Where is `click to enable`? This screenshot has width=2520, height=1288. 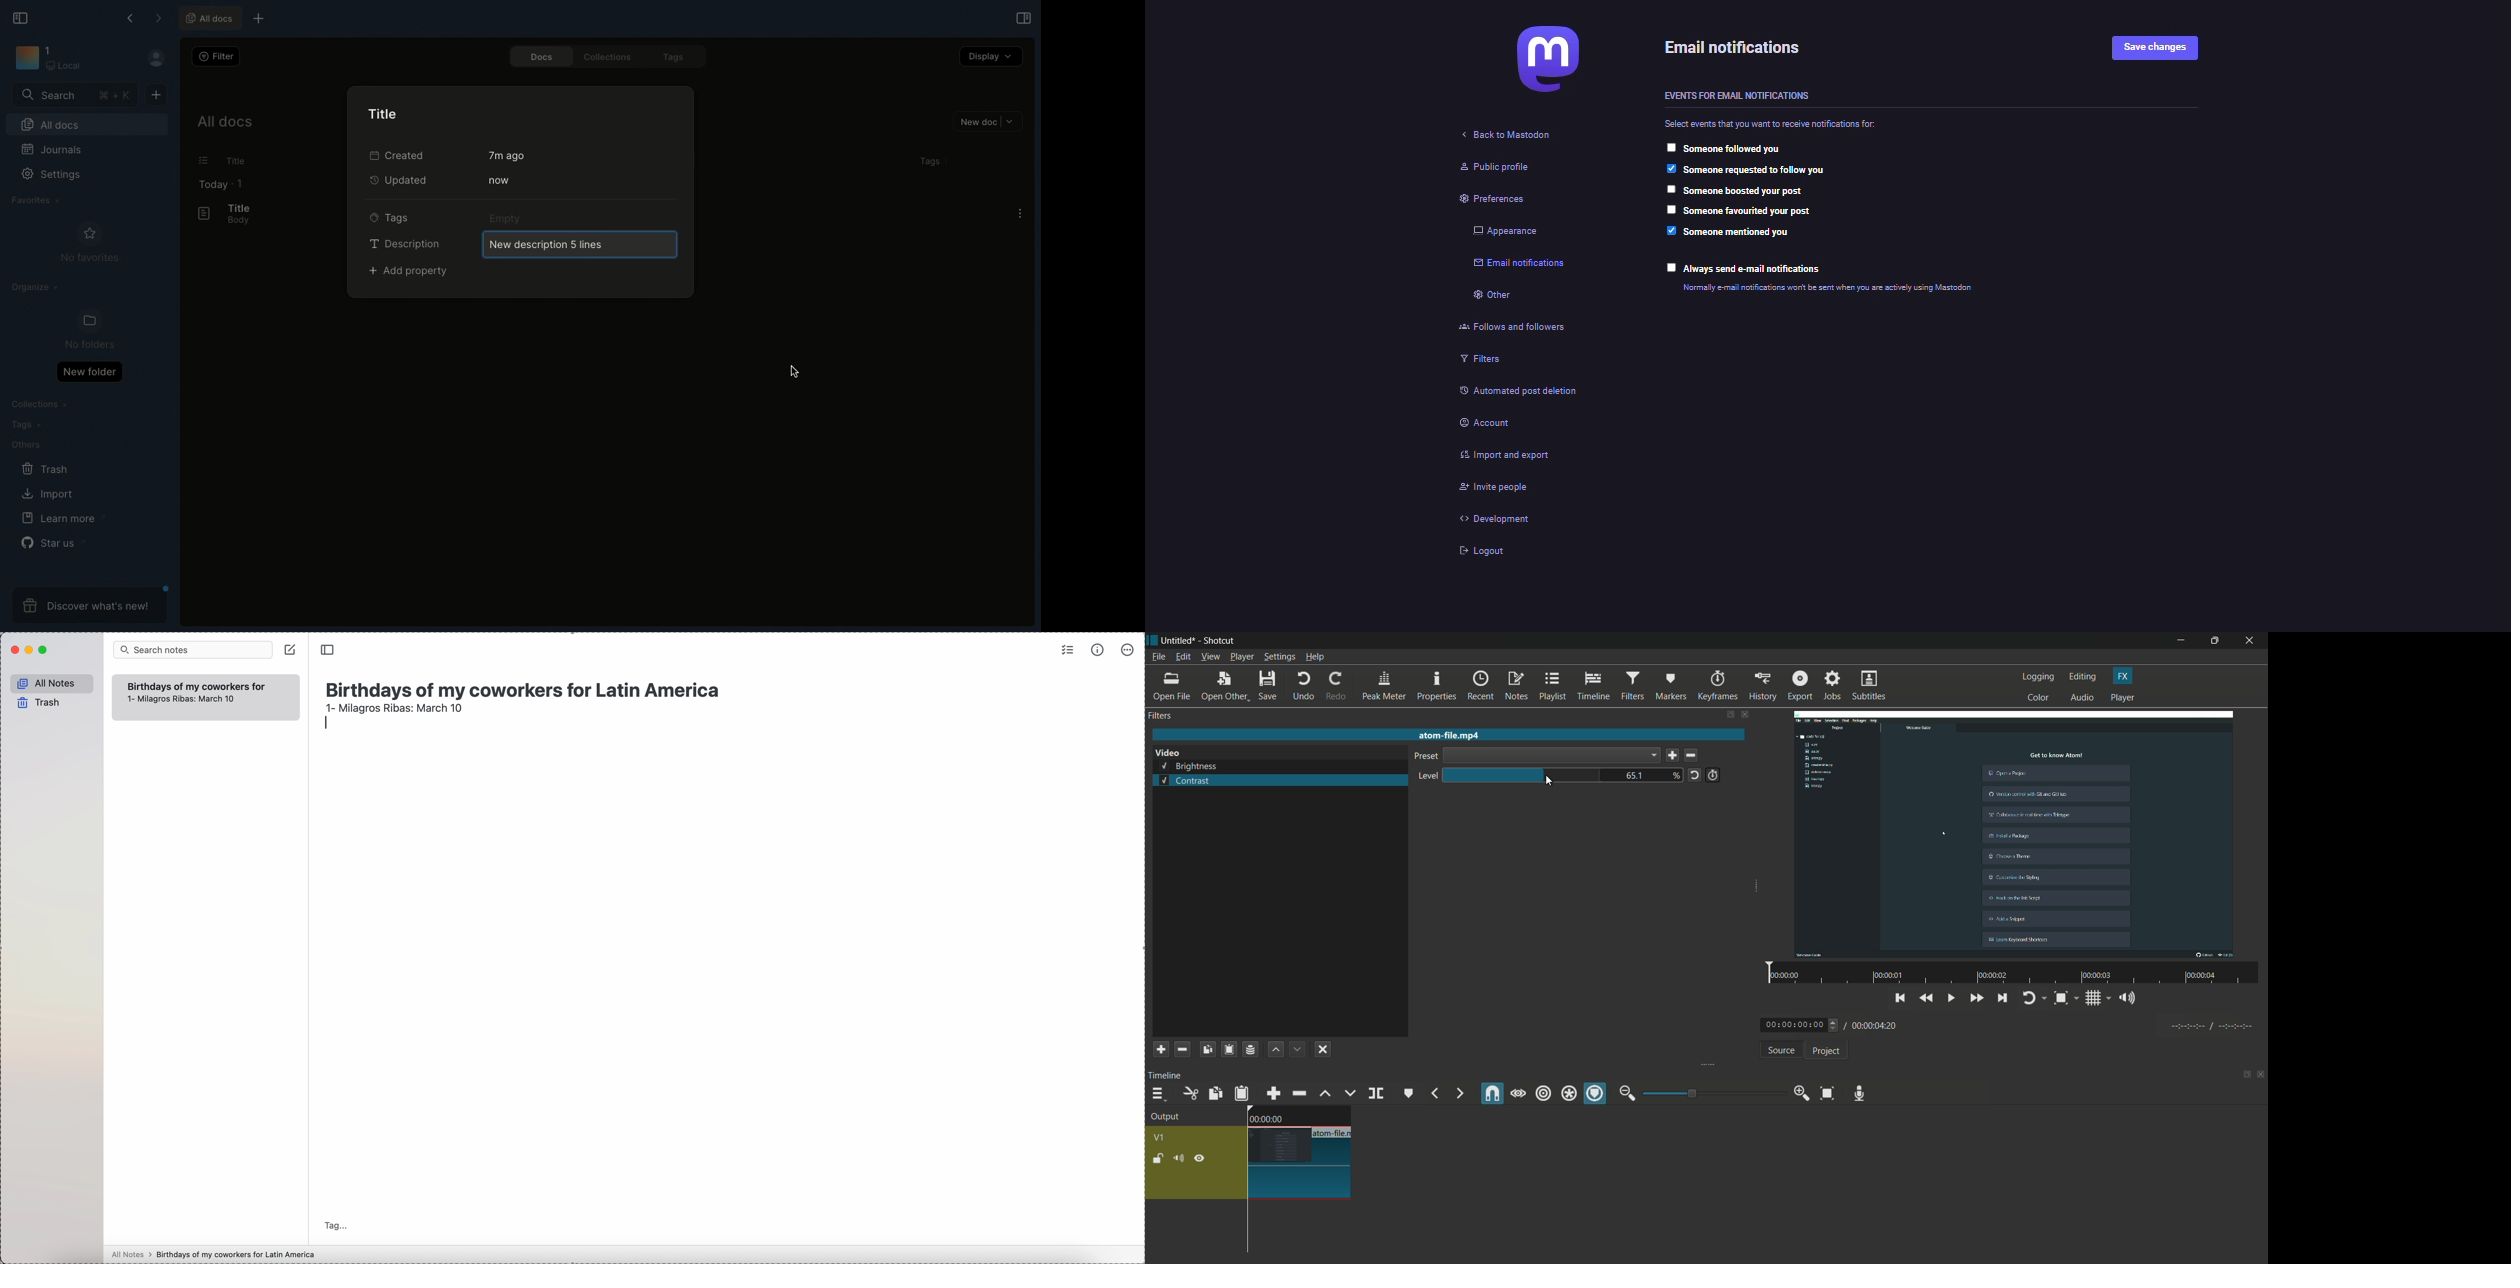
click to enable is located at coordinates (1670, 189).